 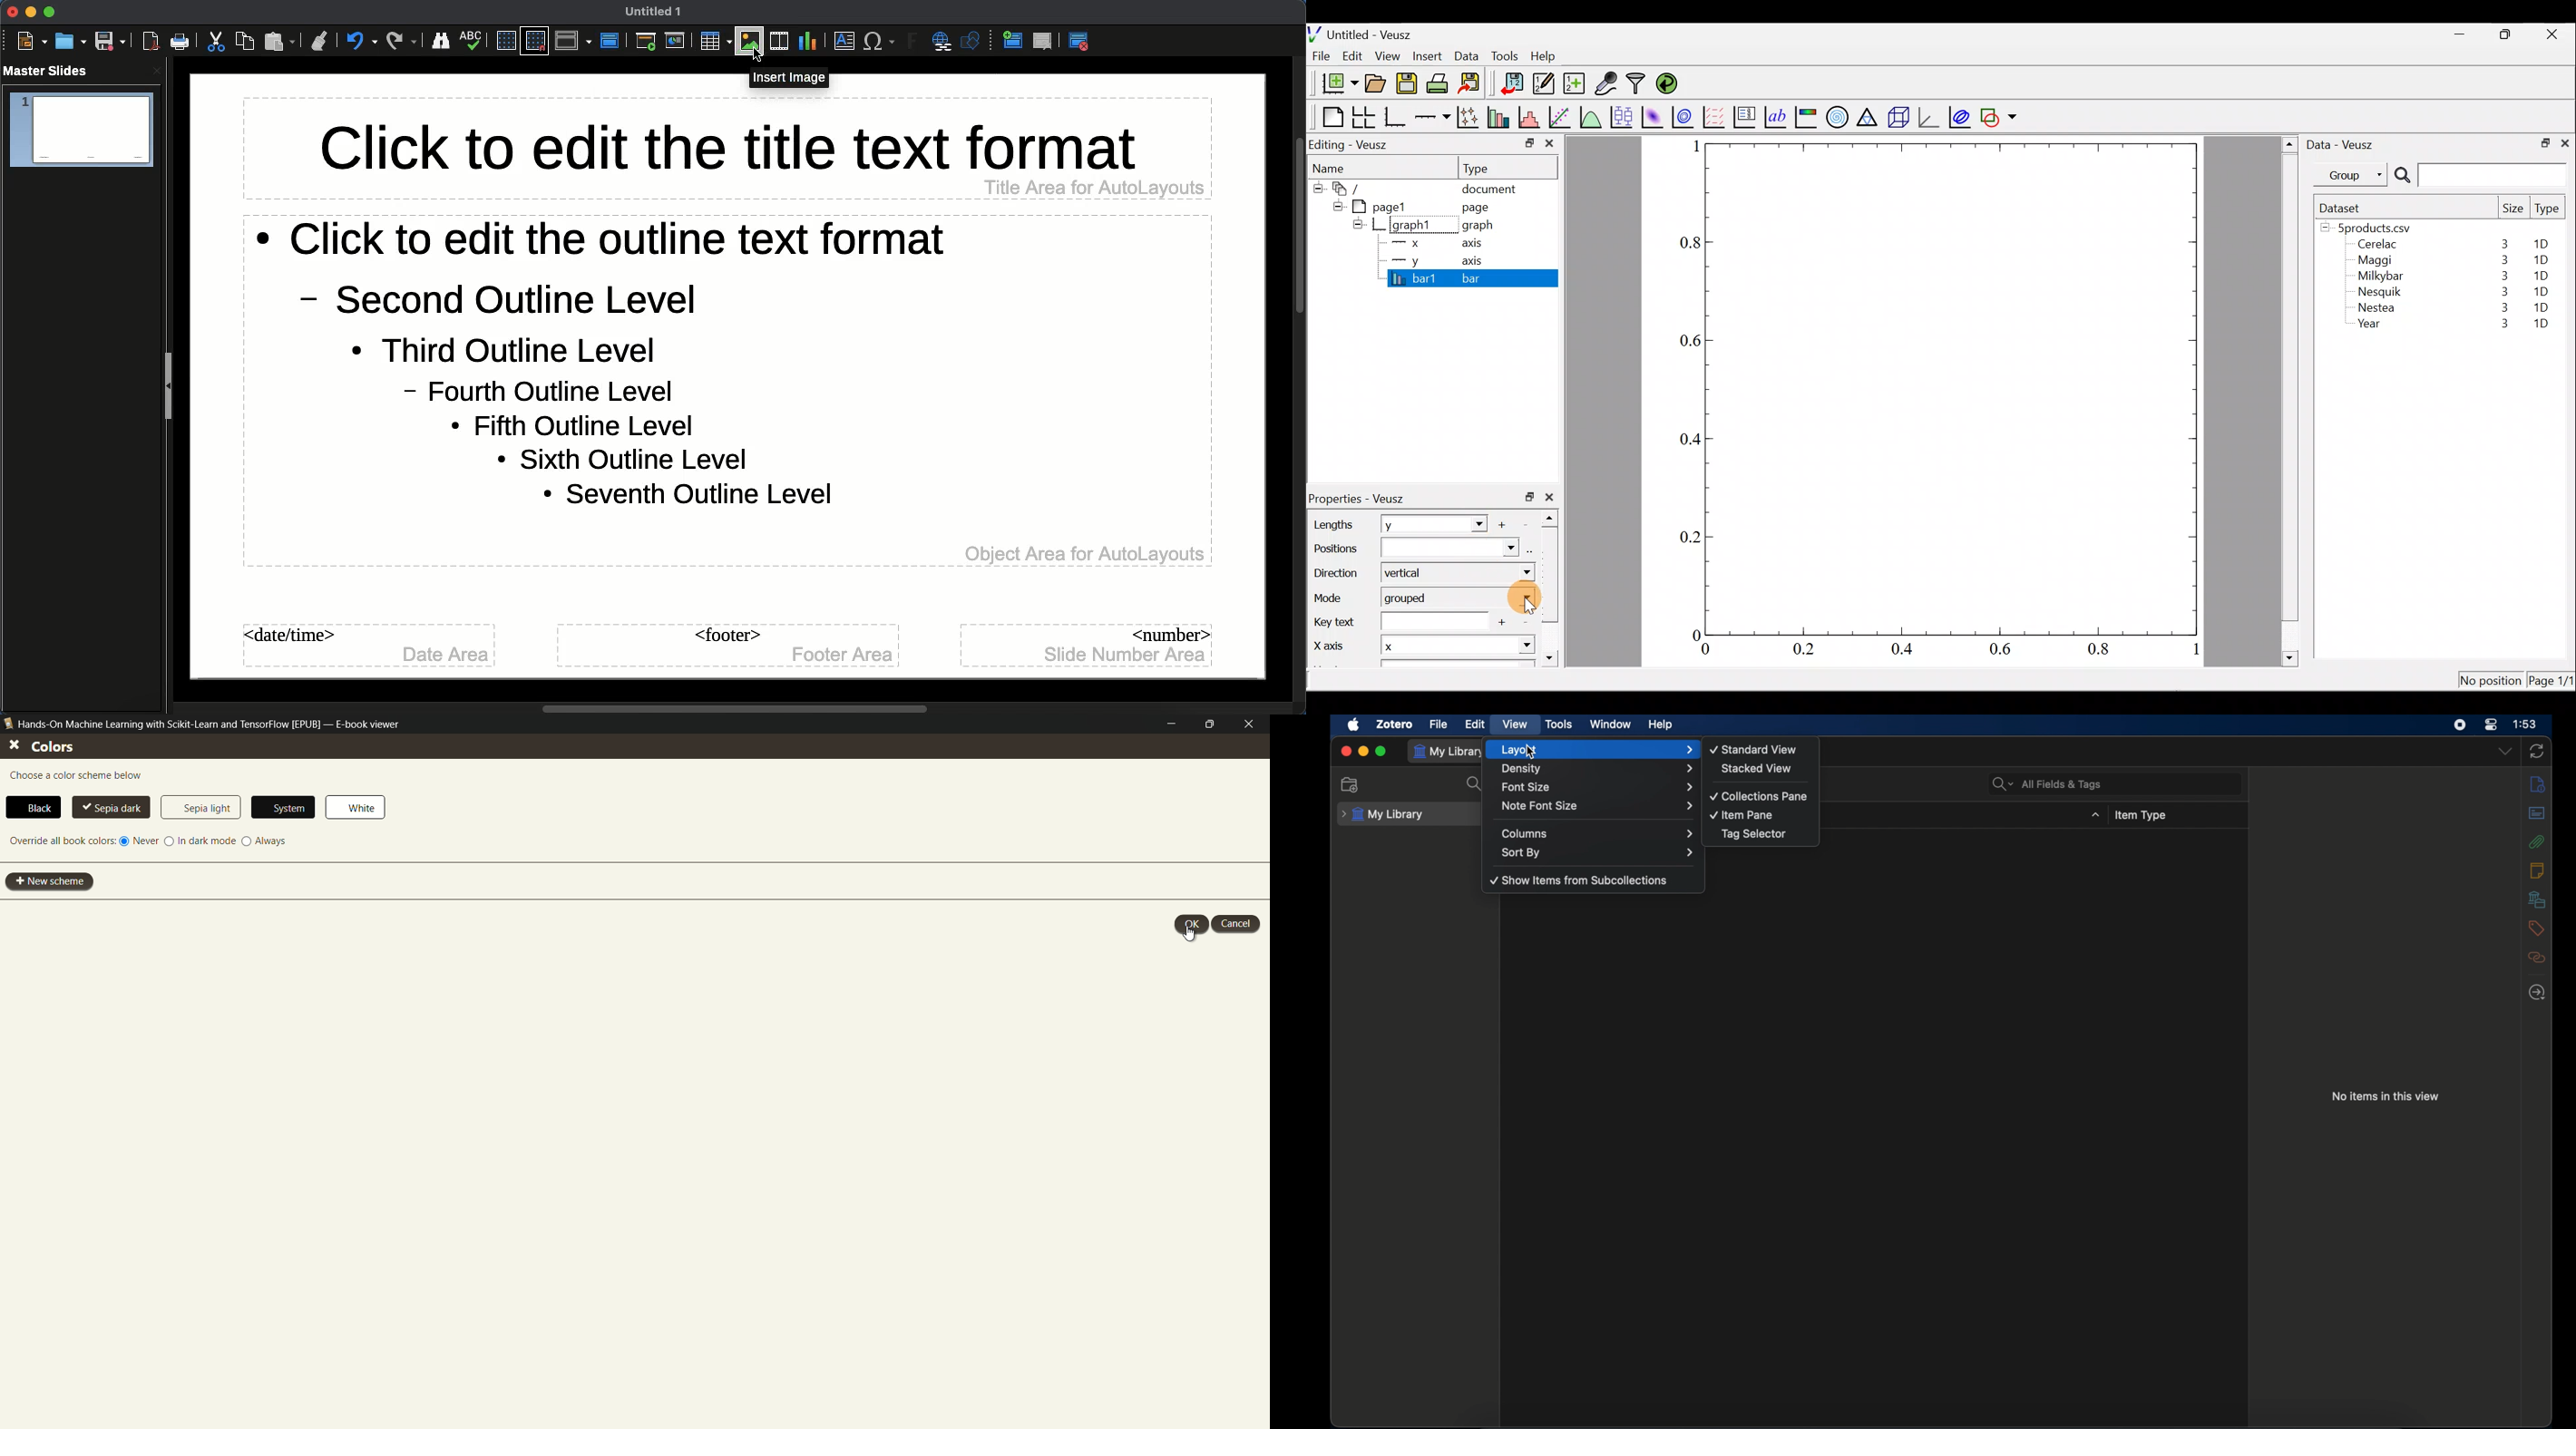 I want to click on standard view, so click(x=1755, y=749).